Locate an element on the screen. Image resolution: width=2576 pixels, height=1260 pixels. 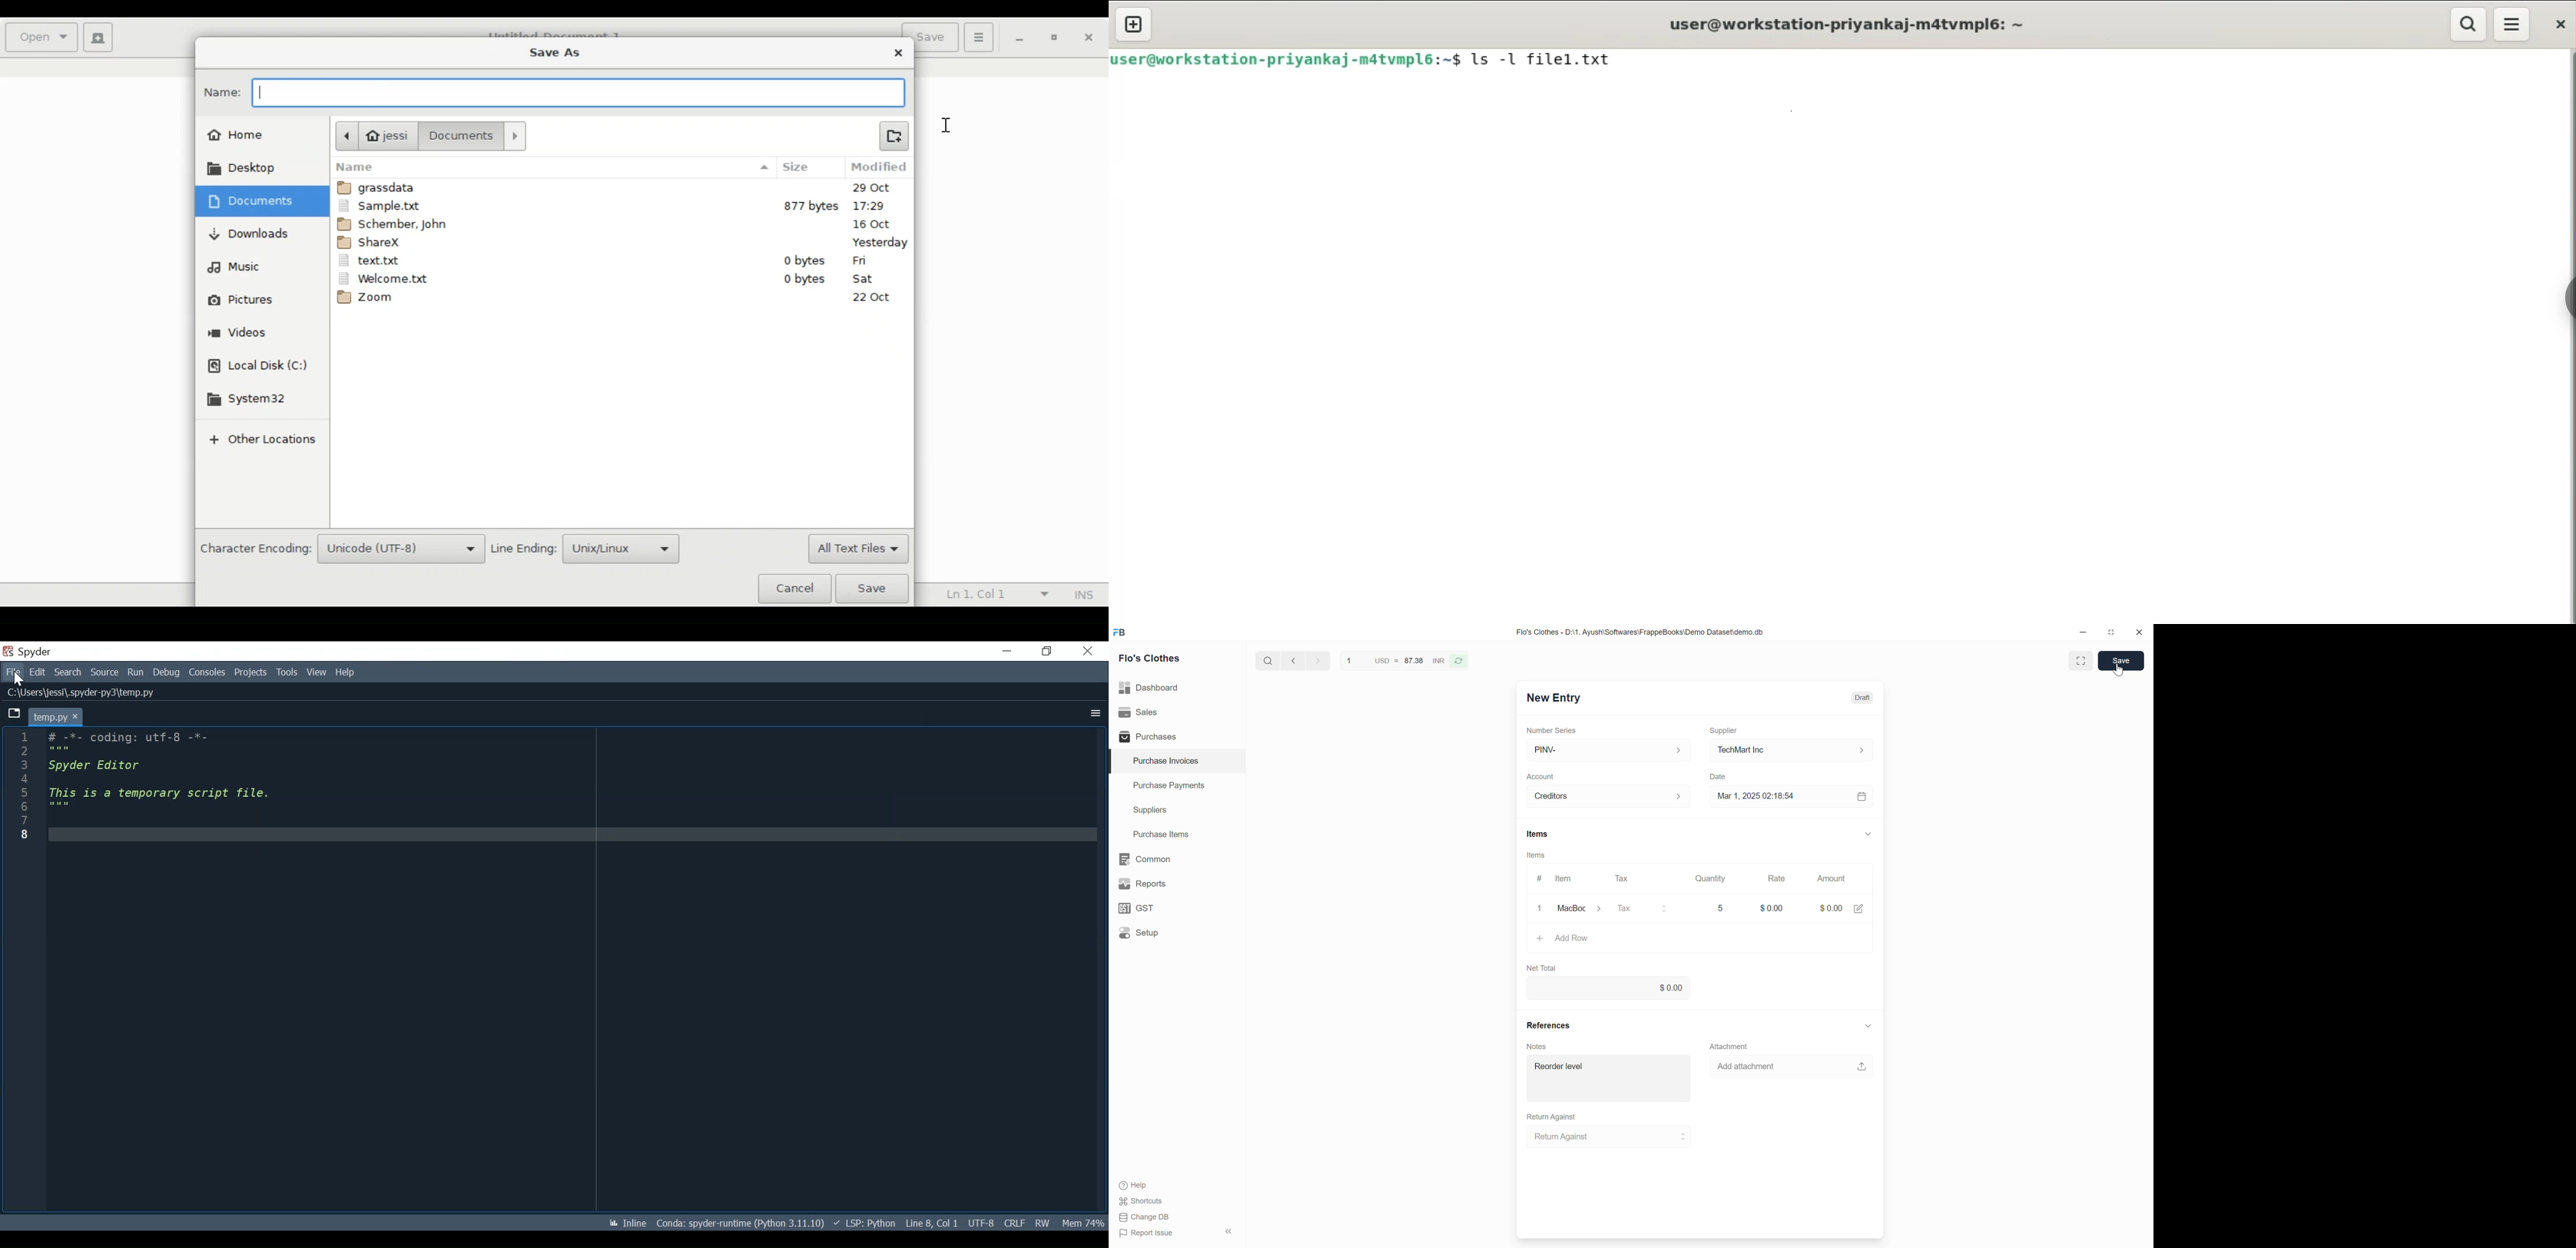
Documents is located at coordinates (475, 136).